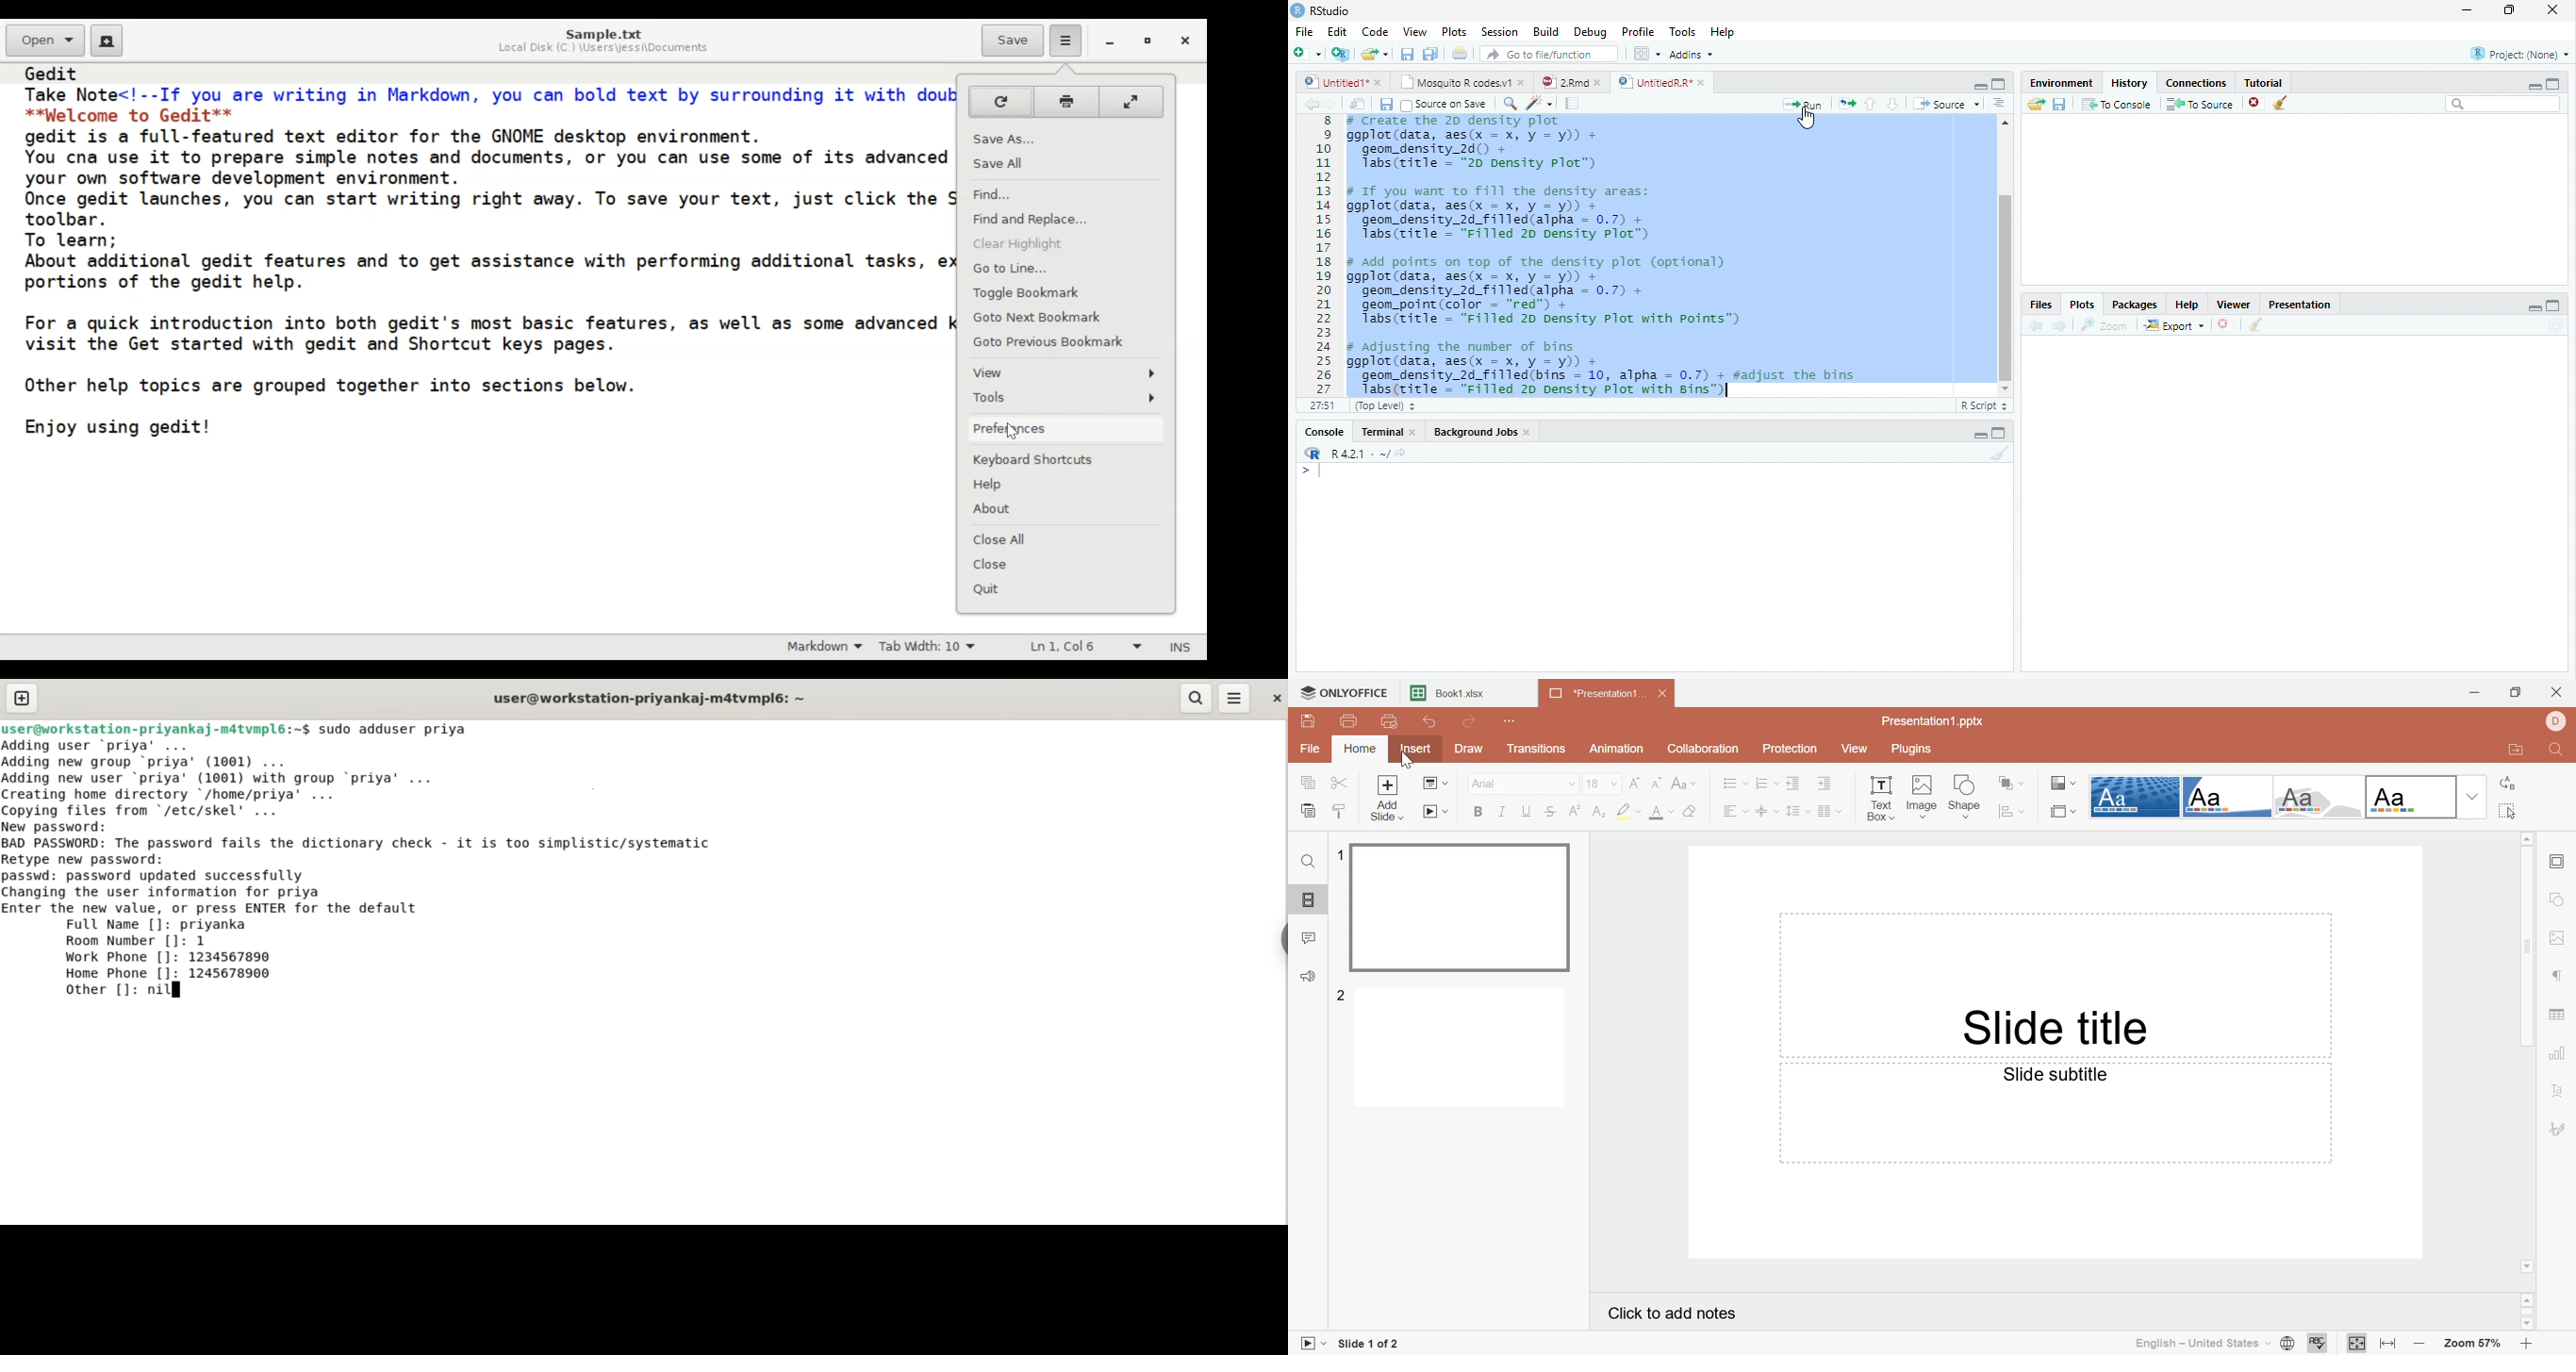 The width and height of the screenshot is (2576, 1372). I want to click on Add columns, so click(1833, 812).